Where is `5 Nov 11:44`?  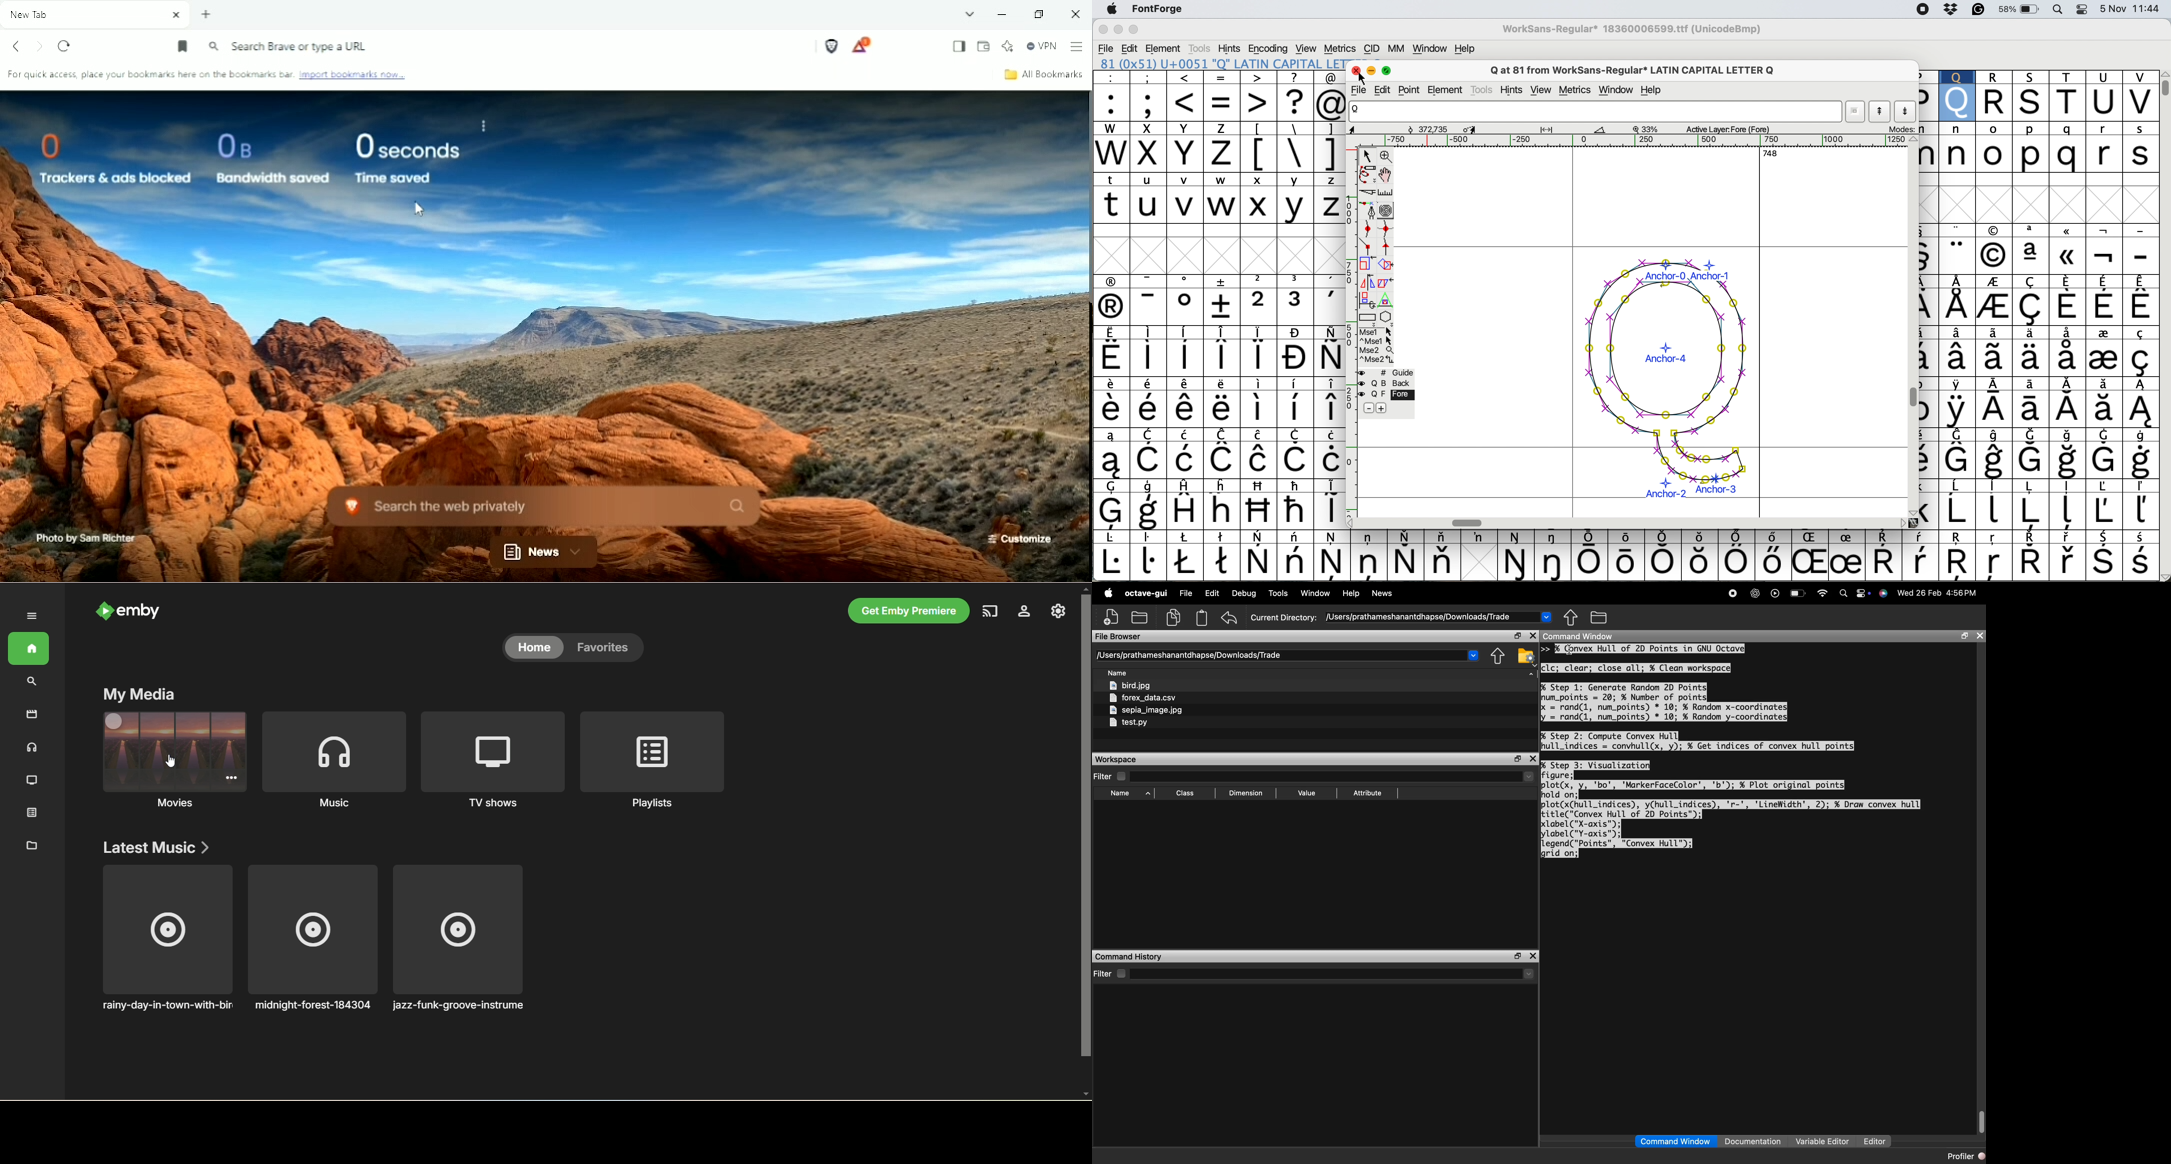 5 Nov 11:44 is located at coordinates (2130, 11).